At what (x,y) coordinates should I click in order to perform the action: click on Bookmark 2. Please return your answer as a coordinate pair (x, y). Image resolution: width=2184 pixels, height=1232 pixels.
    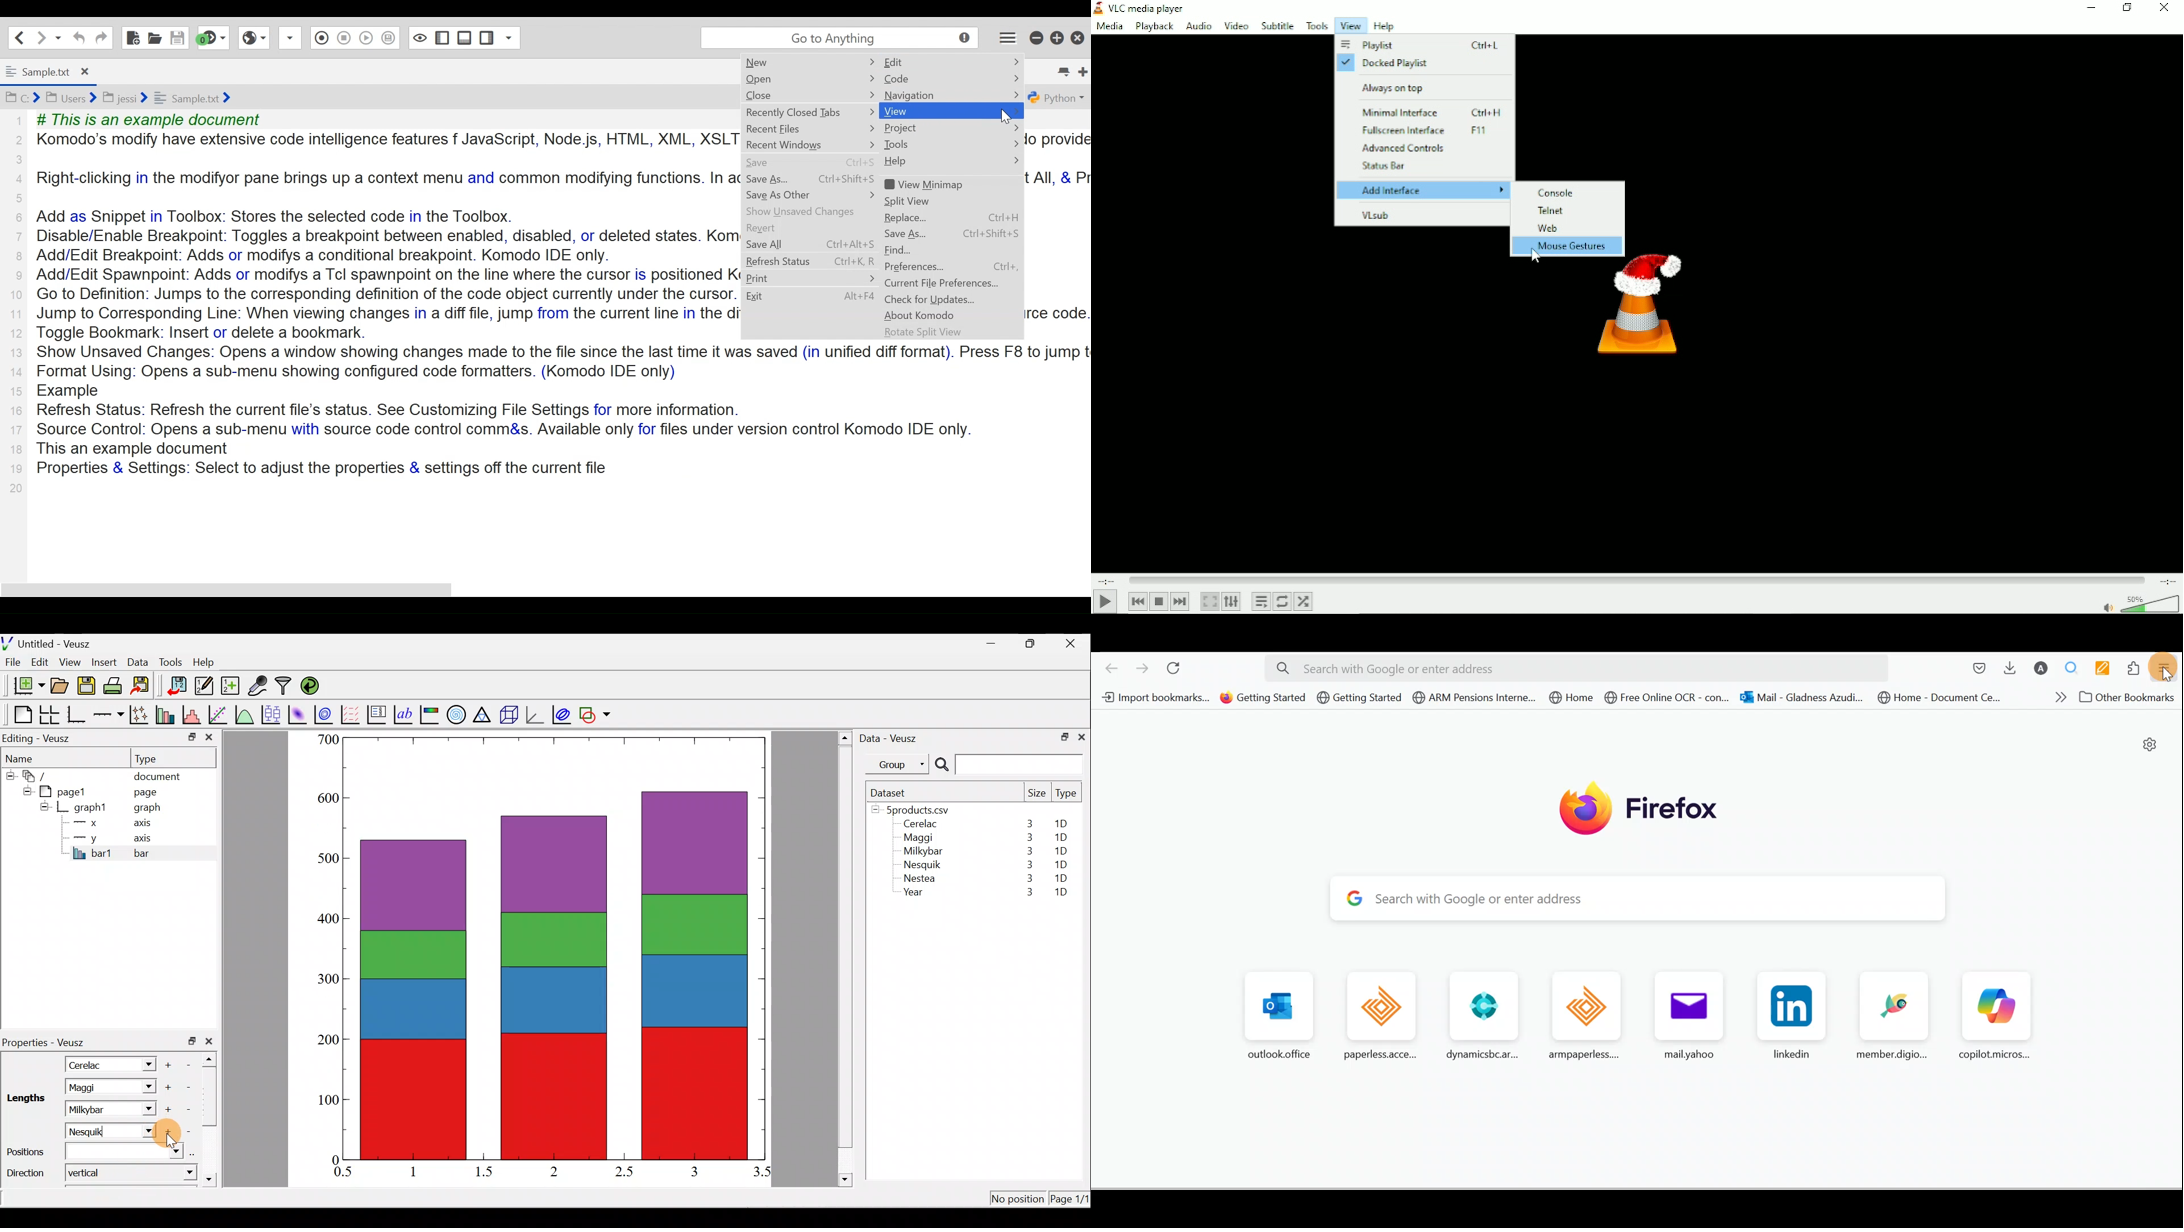
    Looking at the image, I should click on (1264, 699).